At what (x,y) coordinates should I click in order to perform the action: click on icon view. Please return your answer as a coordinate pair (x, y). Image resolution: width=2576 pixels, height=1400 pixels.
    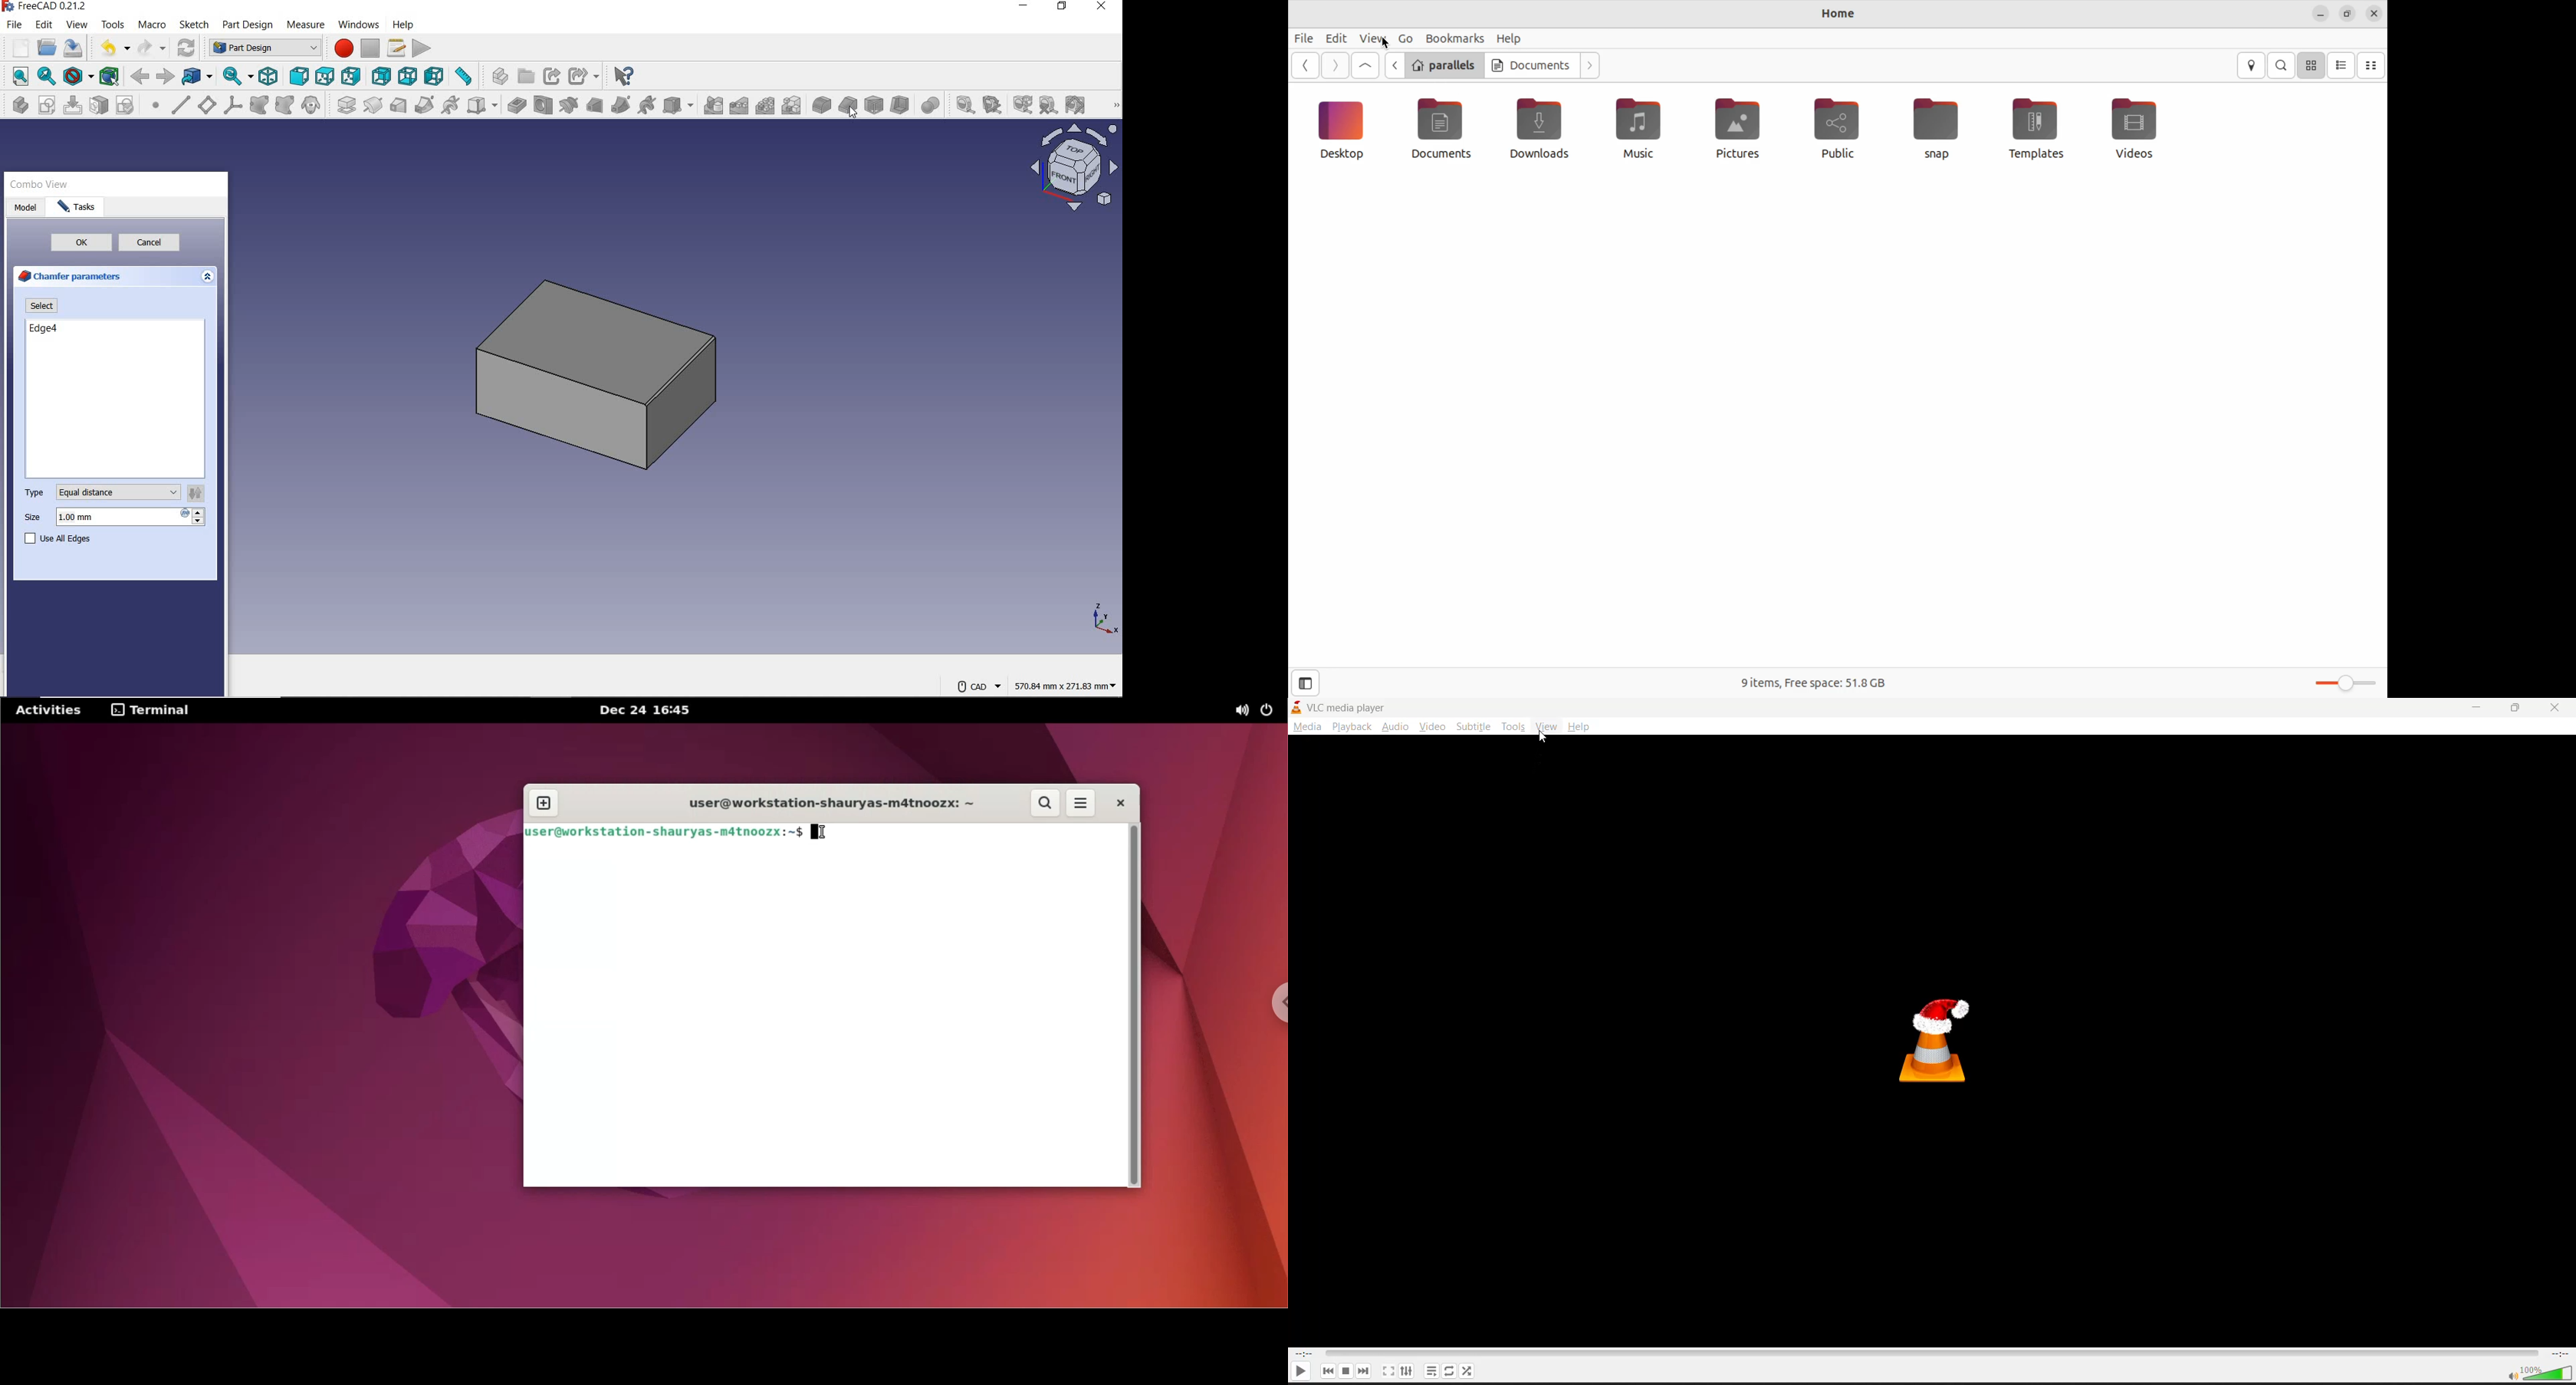
    Looking at the image, I should click on (2311, 65).